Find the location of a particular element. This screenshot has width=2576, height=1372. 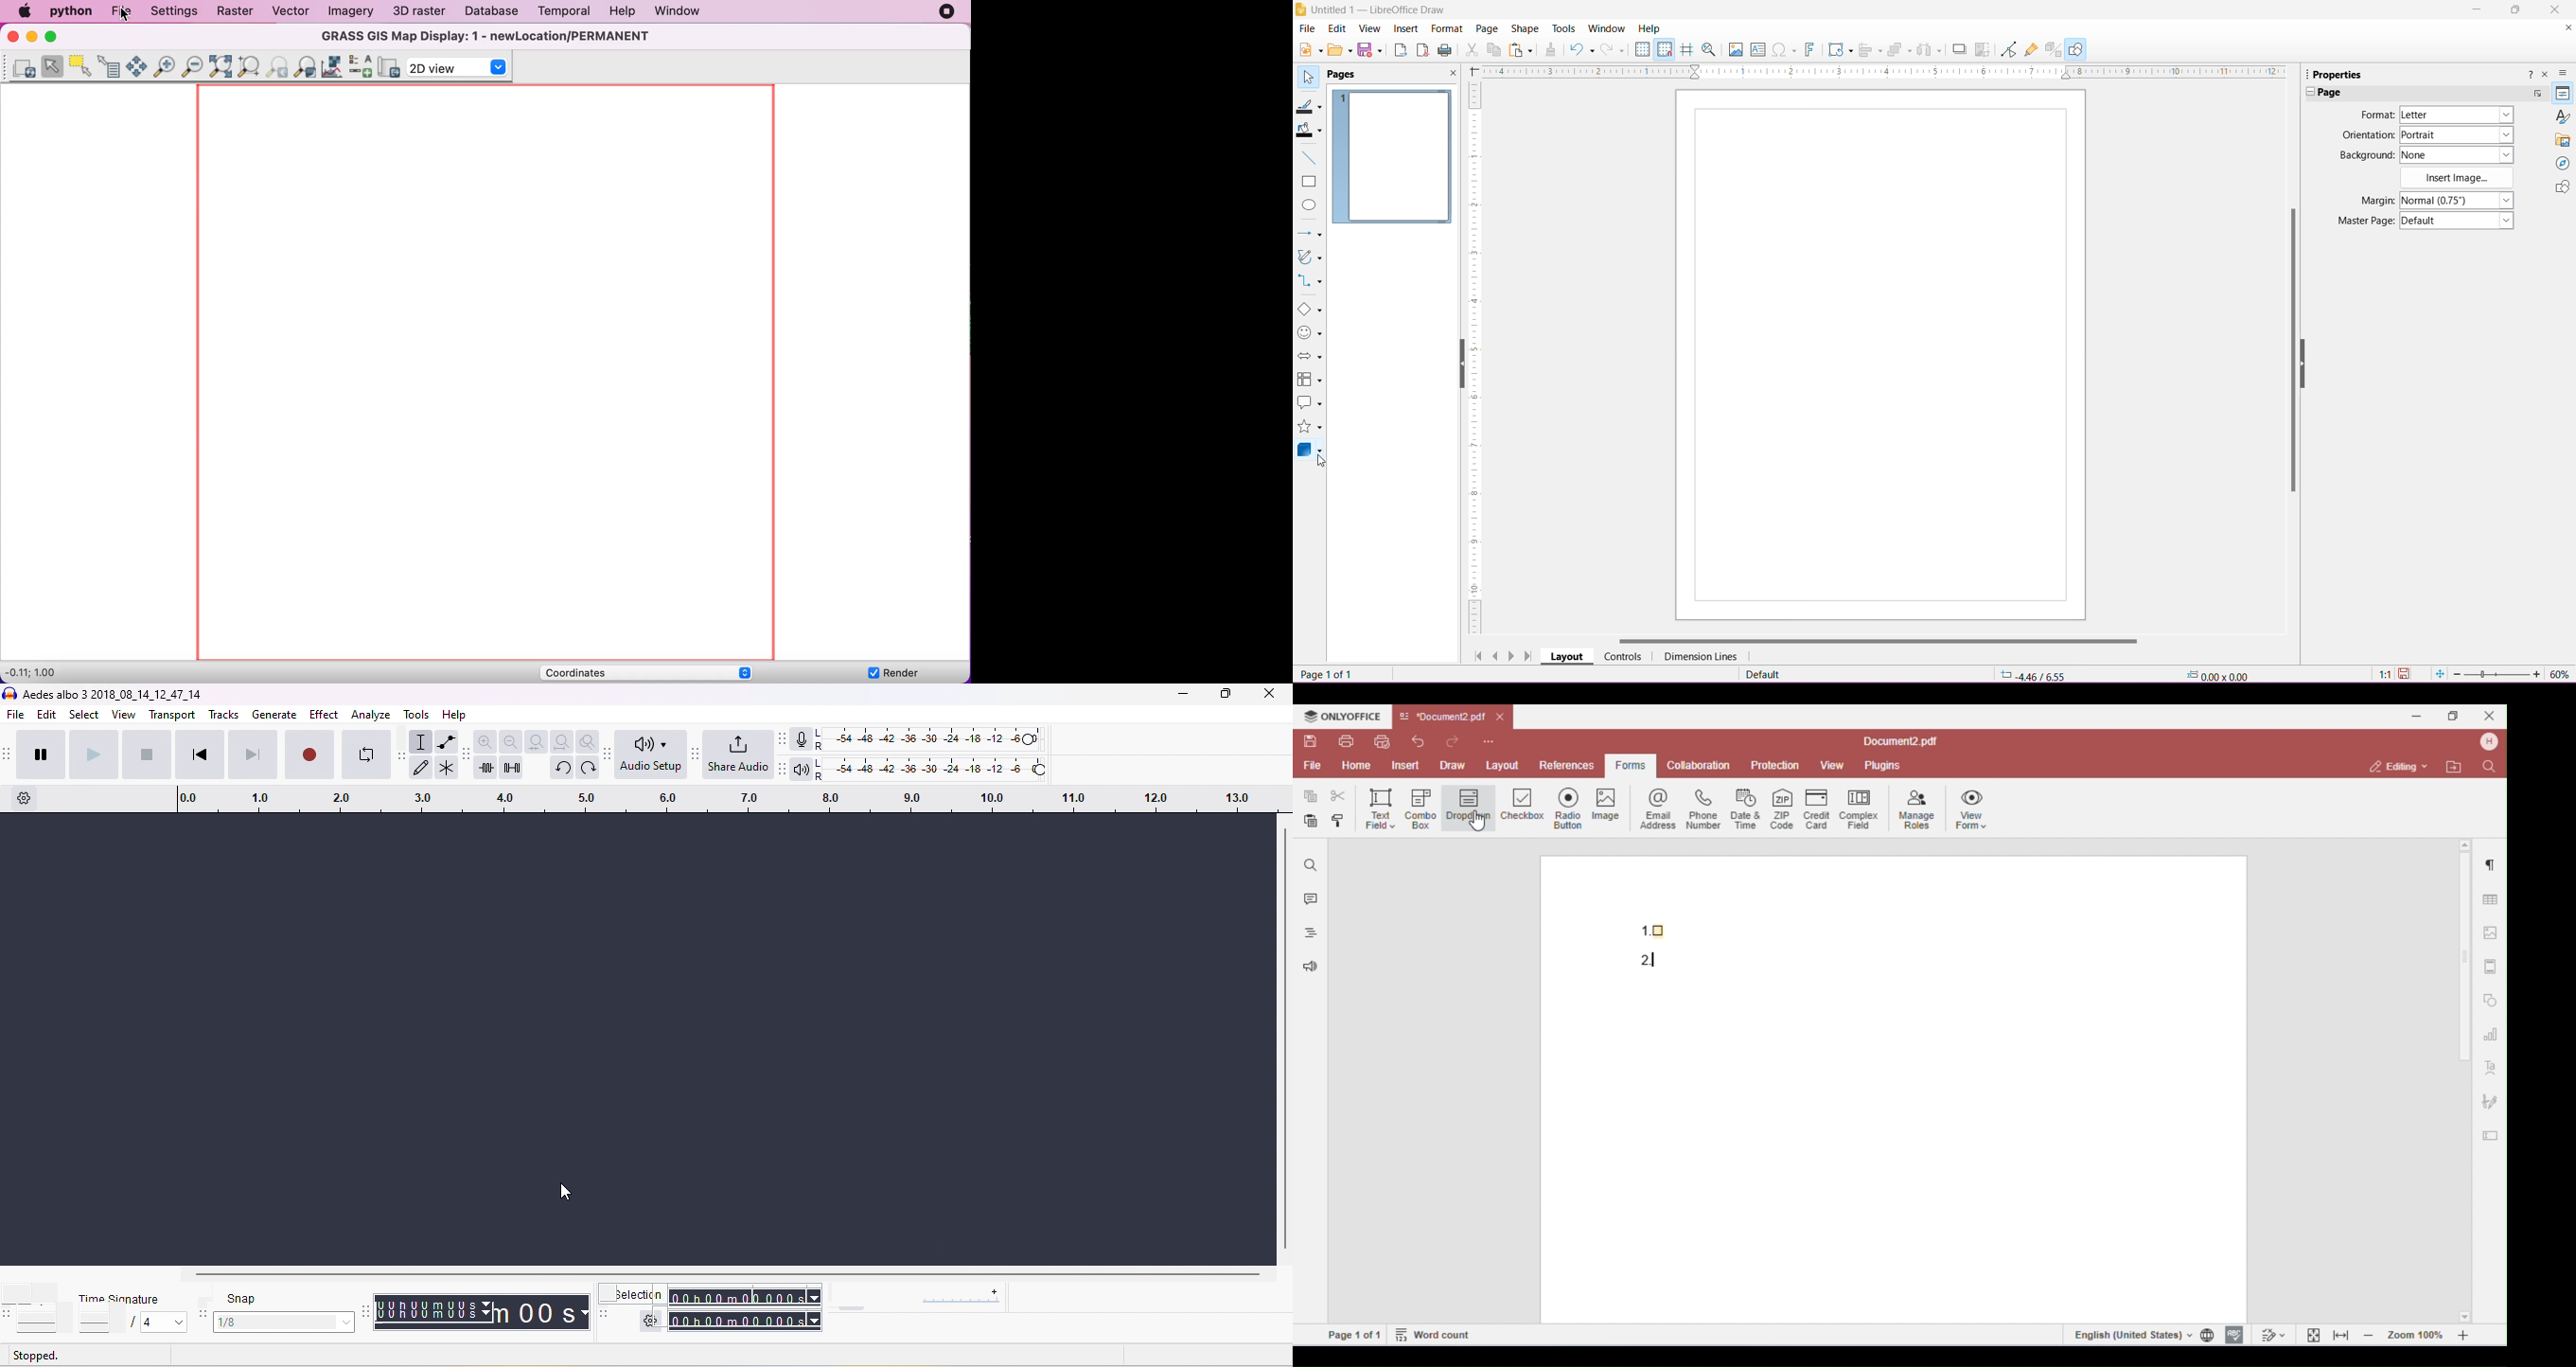

Fill Color is located at coordinates (1309, 130).